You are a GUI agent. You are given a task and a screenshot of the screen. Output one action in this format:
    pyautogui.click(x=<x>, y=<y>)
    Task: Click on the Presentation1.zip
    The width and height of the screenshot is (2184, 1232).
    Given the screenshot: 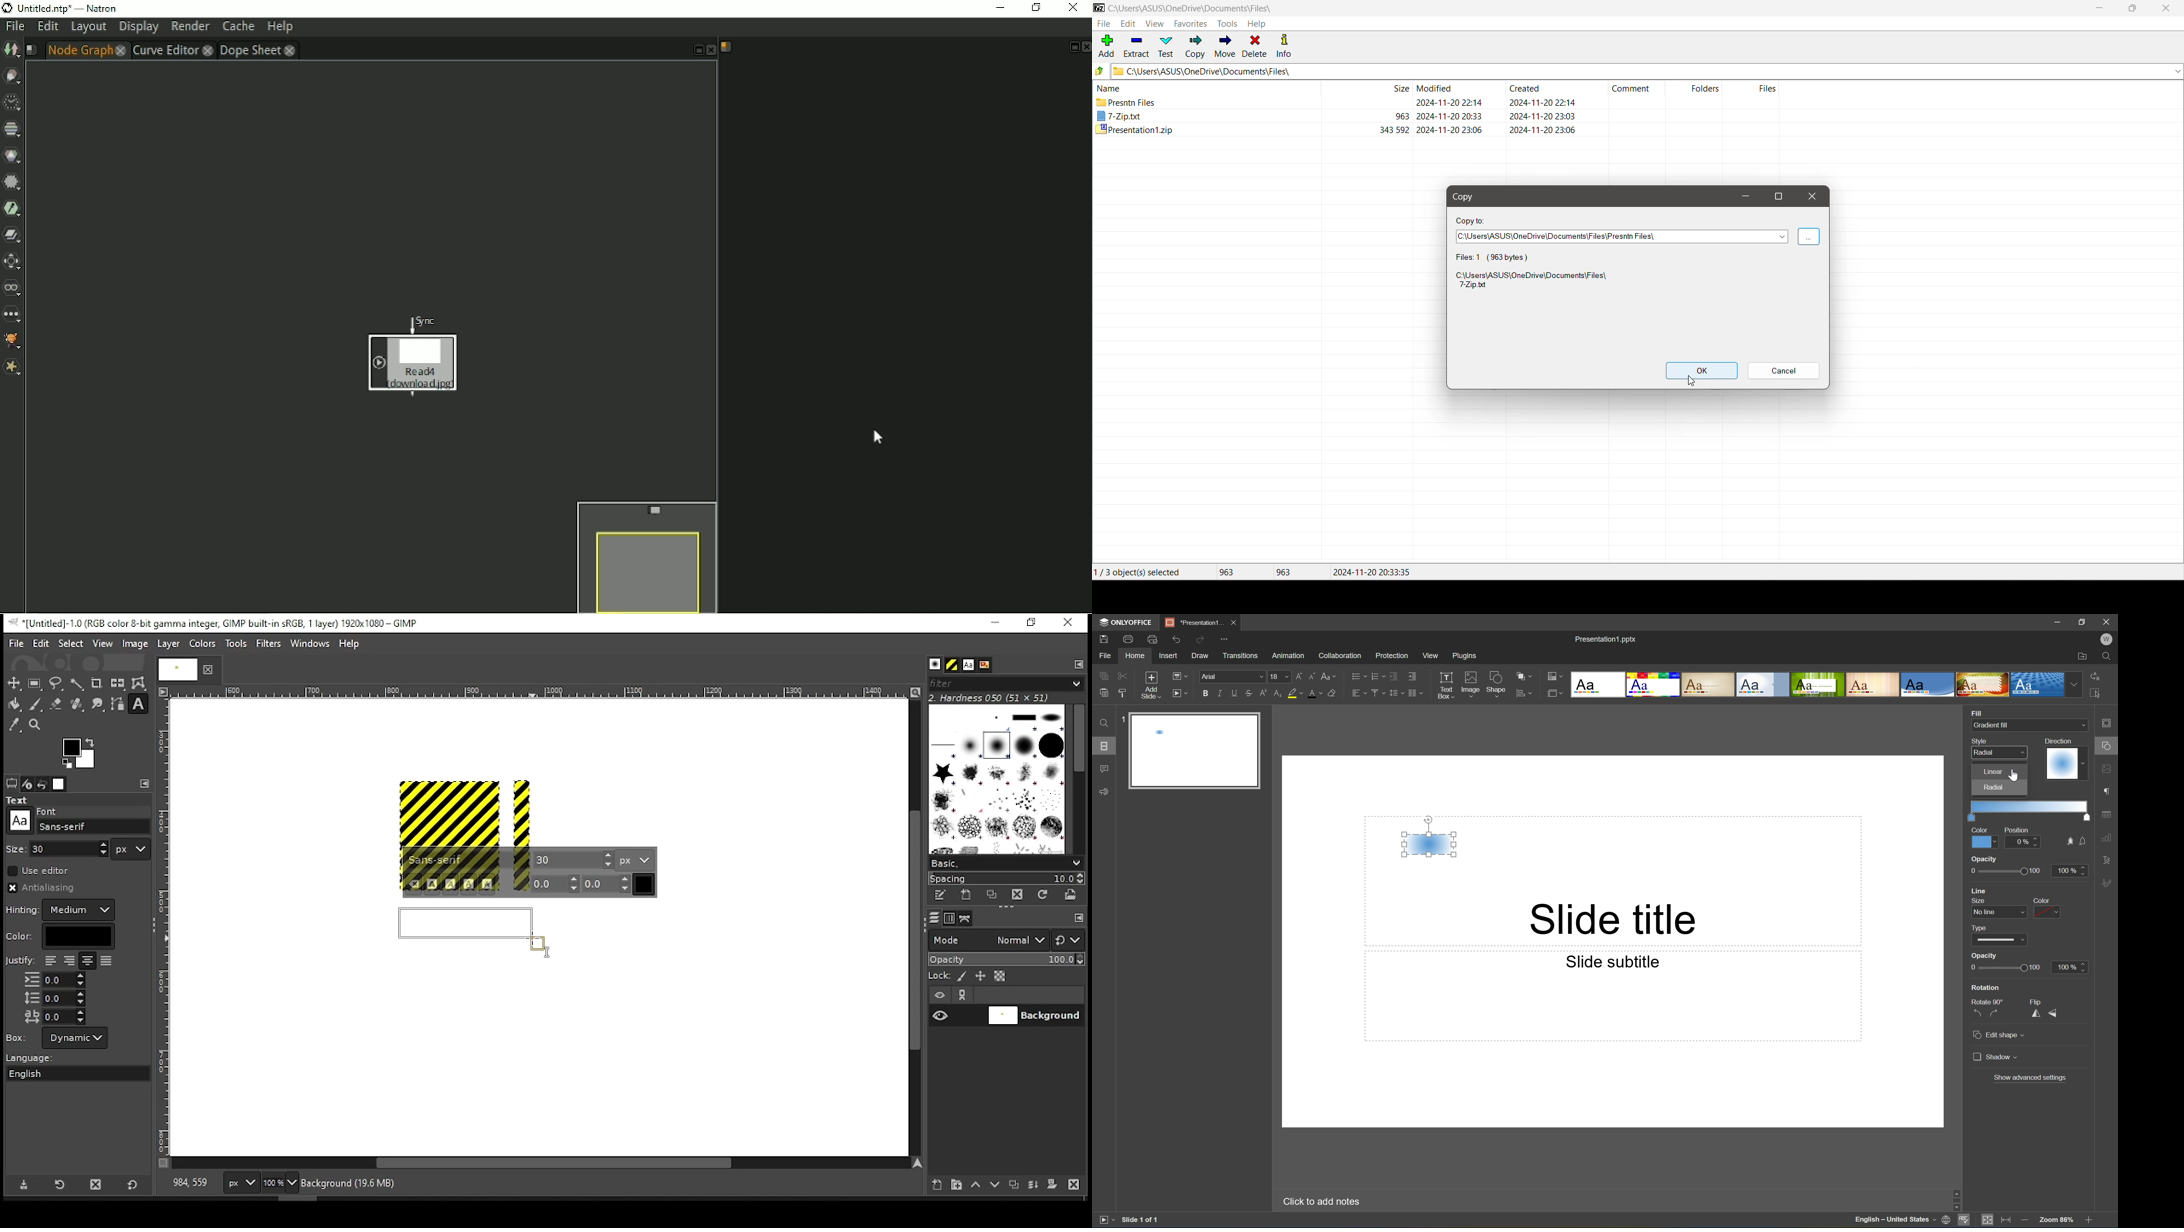 What is the action you would take?
    pyautogui.click(x=1134, y=130)
    